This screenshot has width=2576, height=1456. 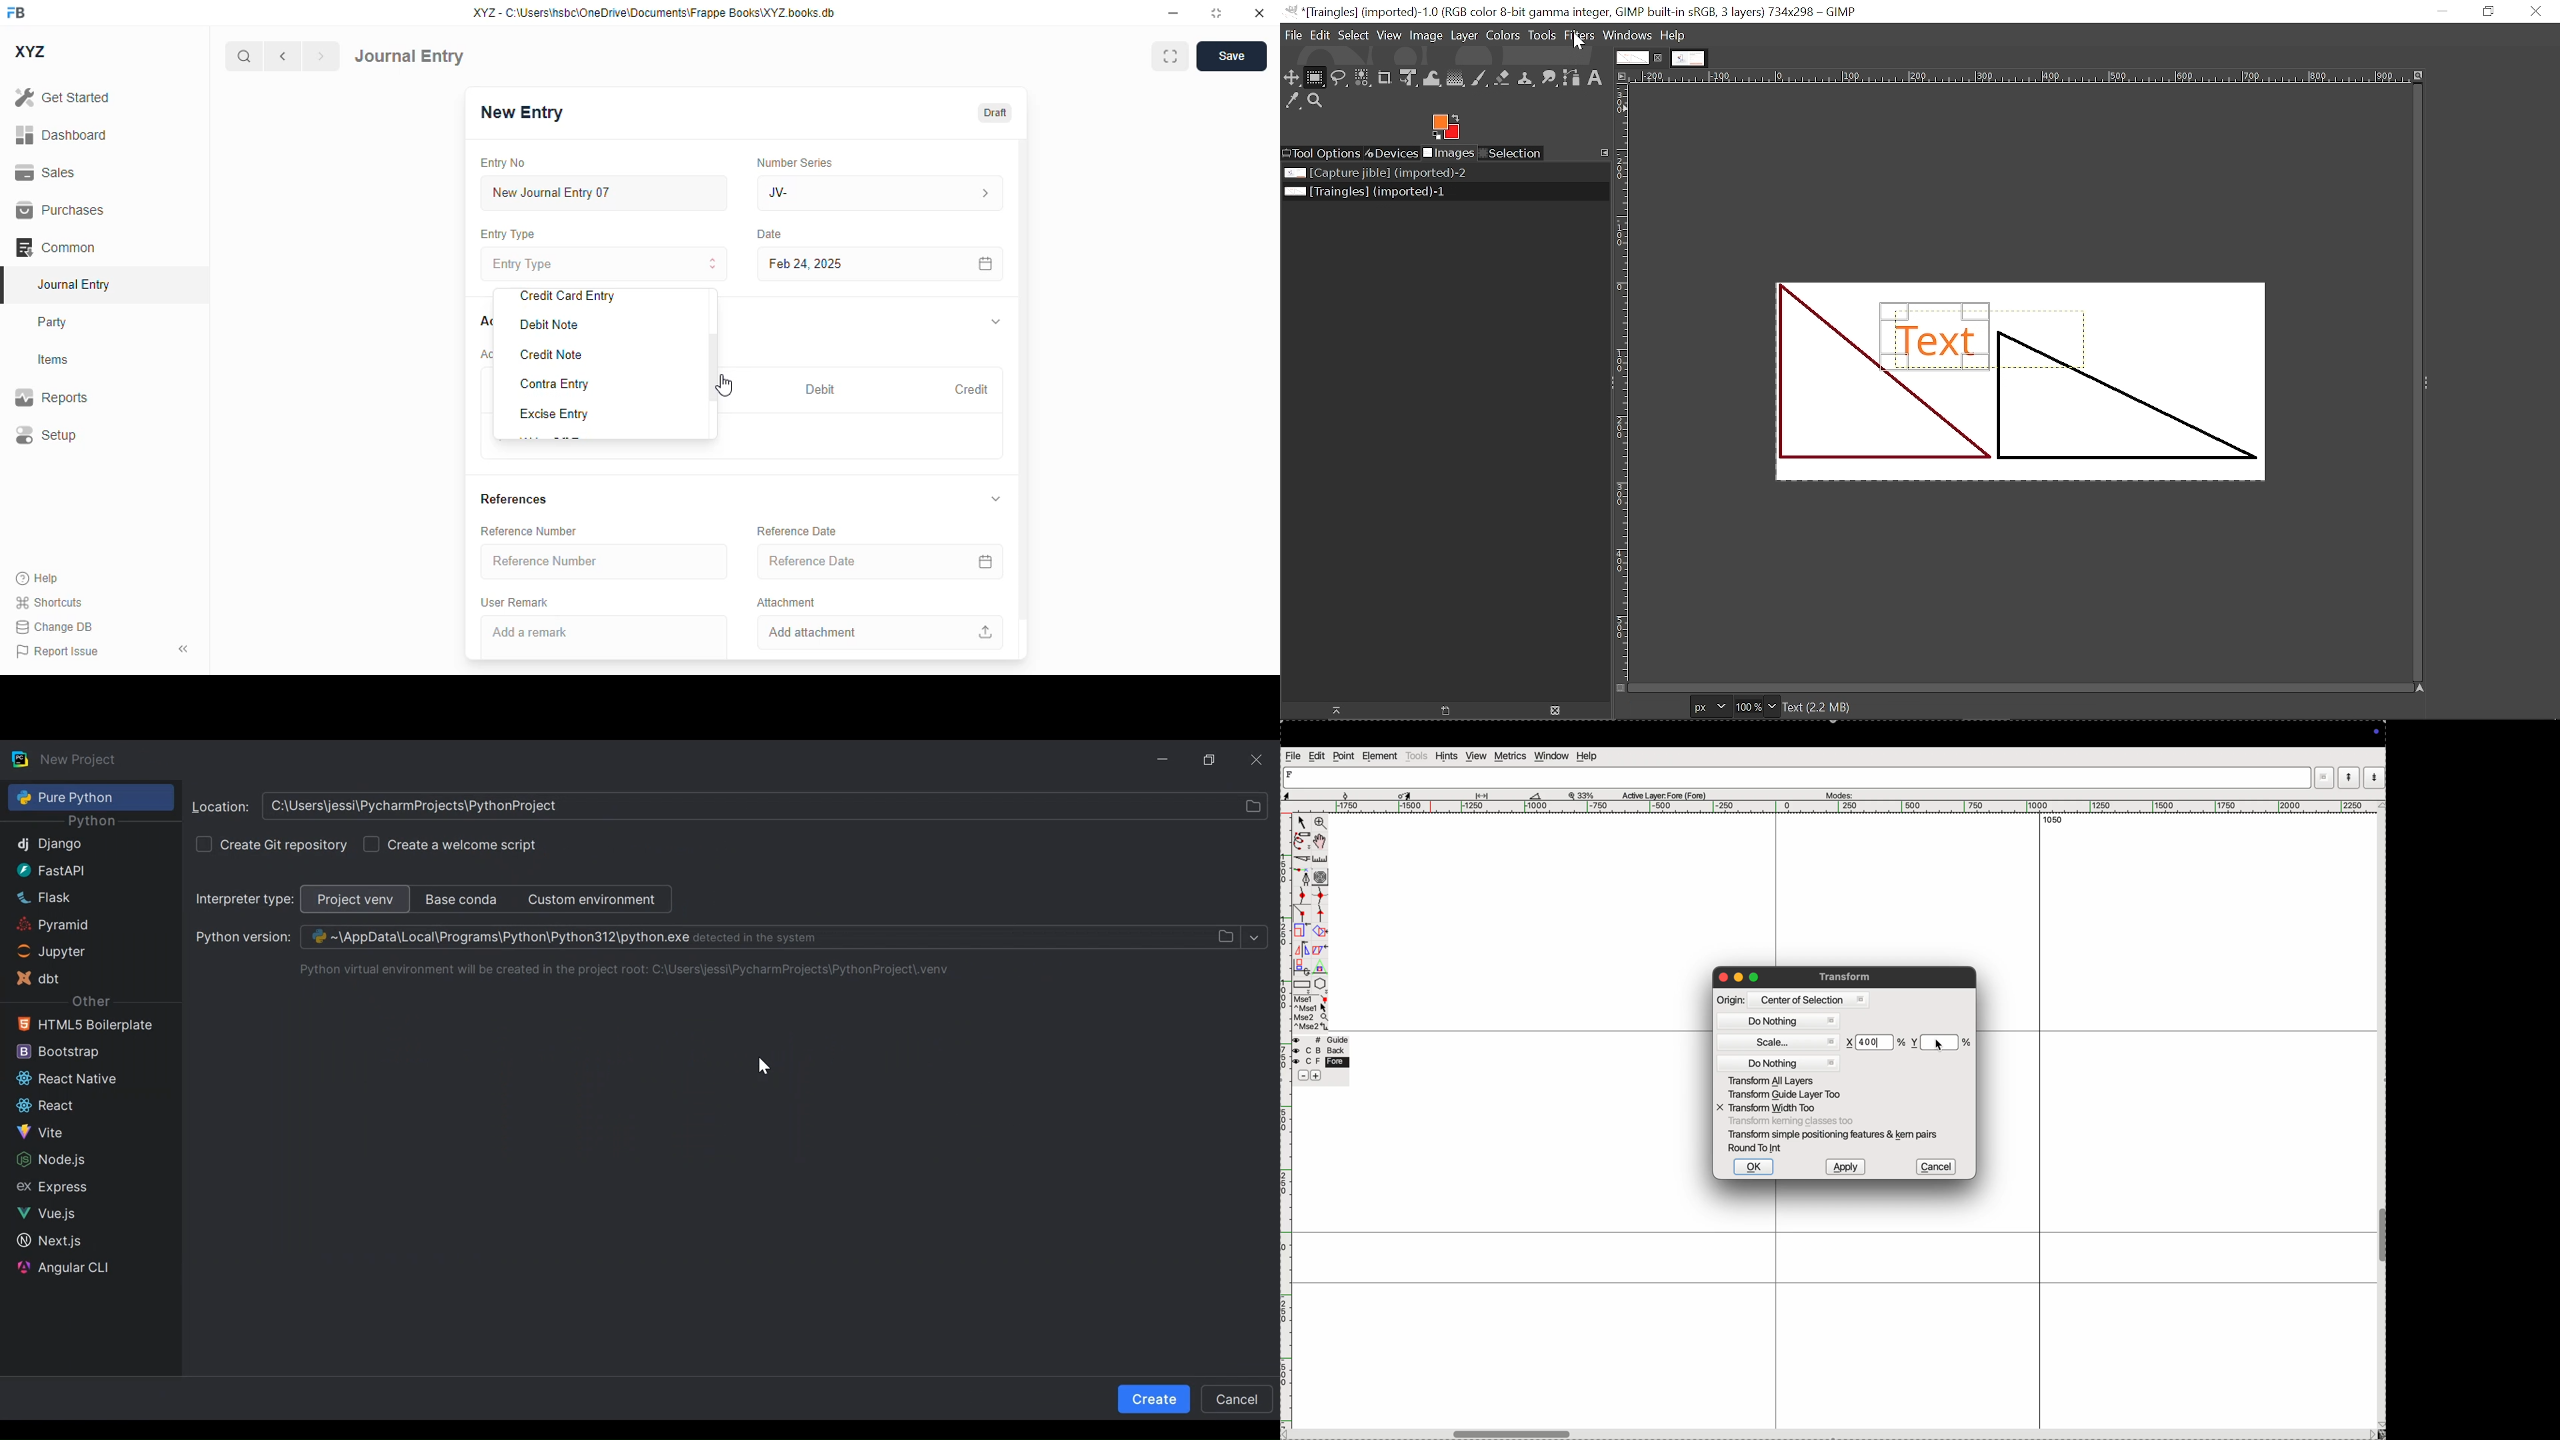 What do you see at coordinates (798, 531) in the screenshot?
I see `reference date` at bounding box center [798, 531].